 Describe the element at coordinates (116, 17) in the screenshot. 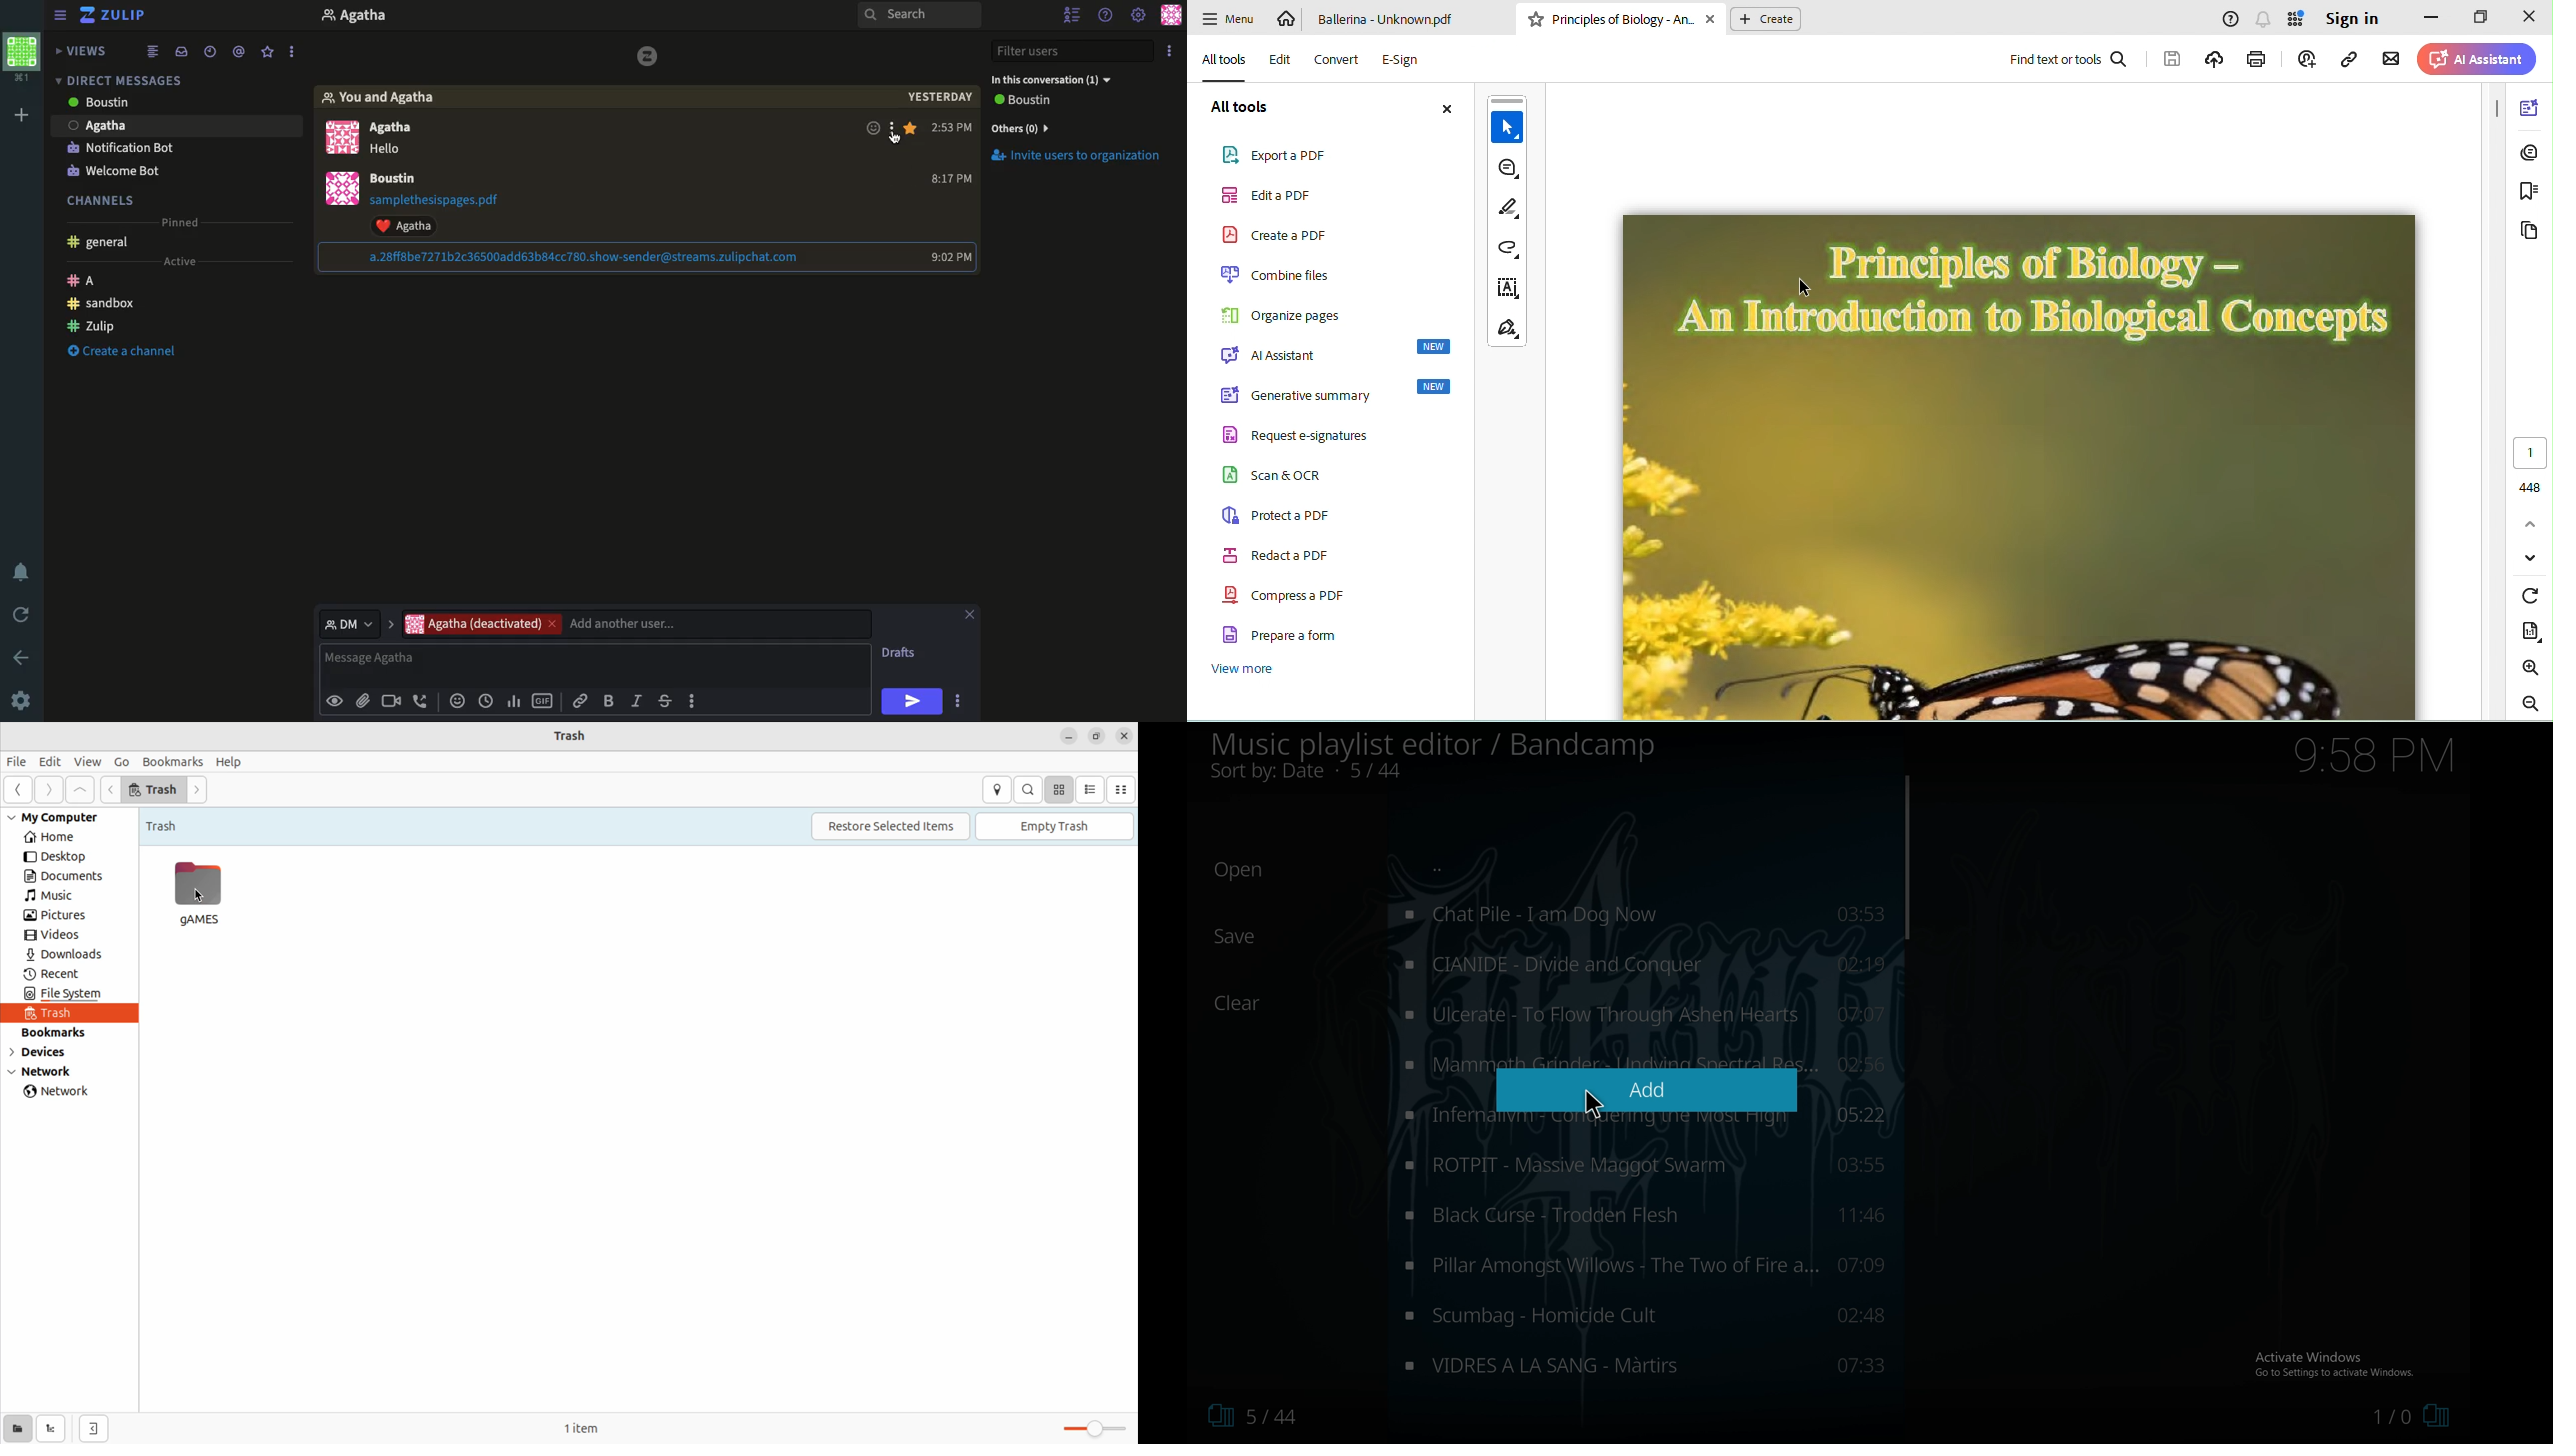

I see `Zulip` at that location.